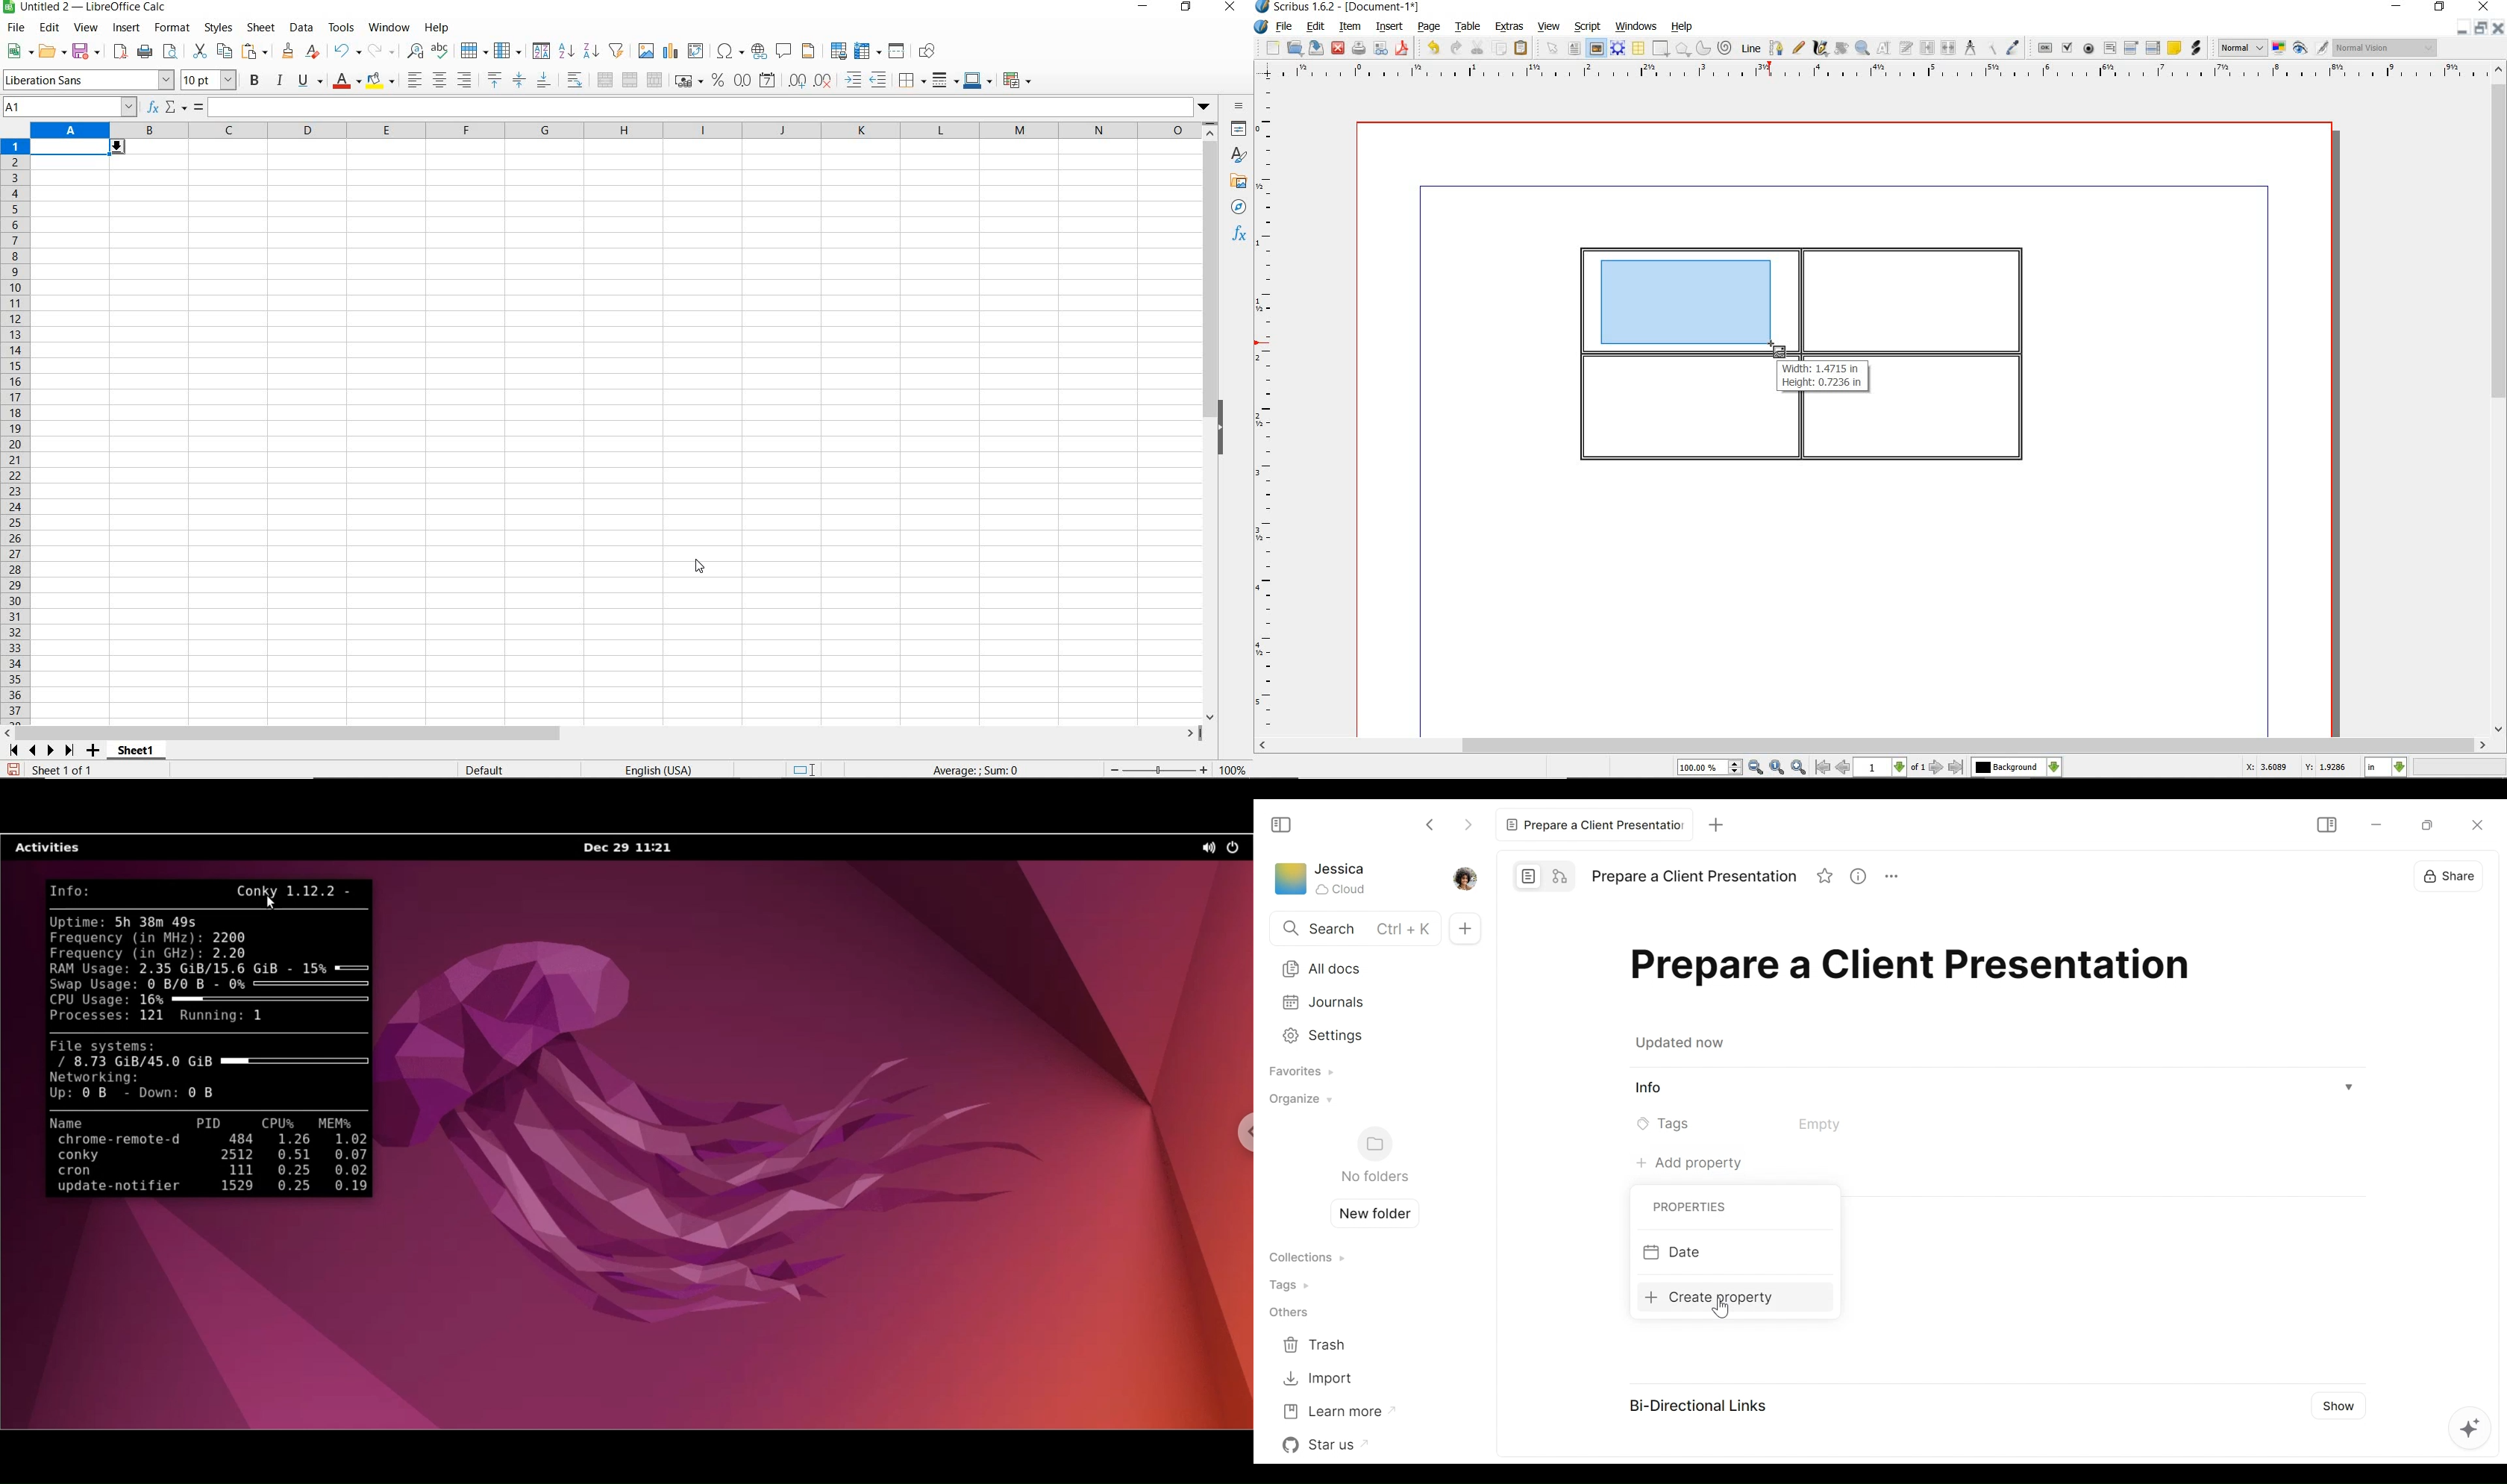 This screenshot has width=2520, height=1484. I want to click on file, so click(1285, 28).